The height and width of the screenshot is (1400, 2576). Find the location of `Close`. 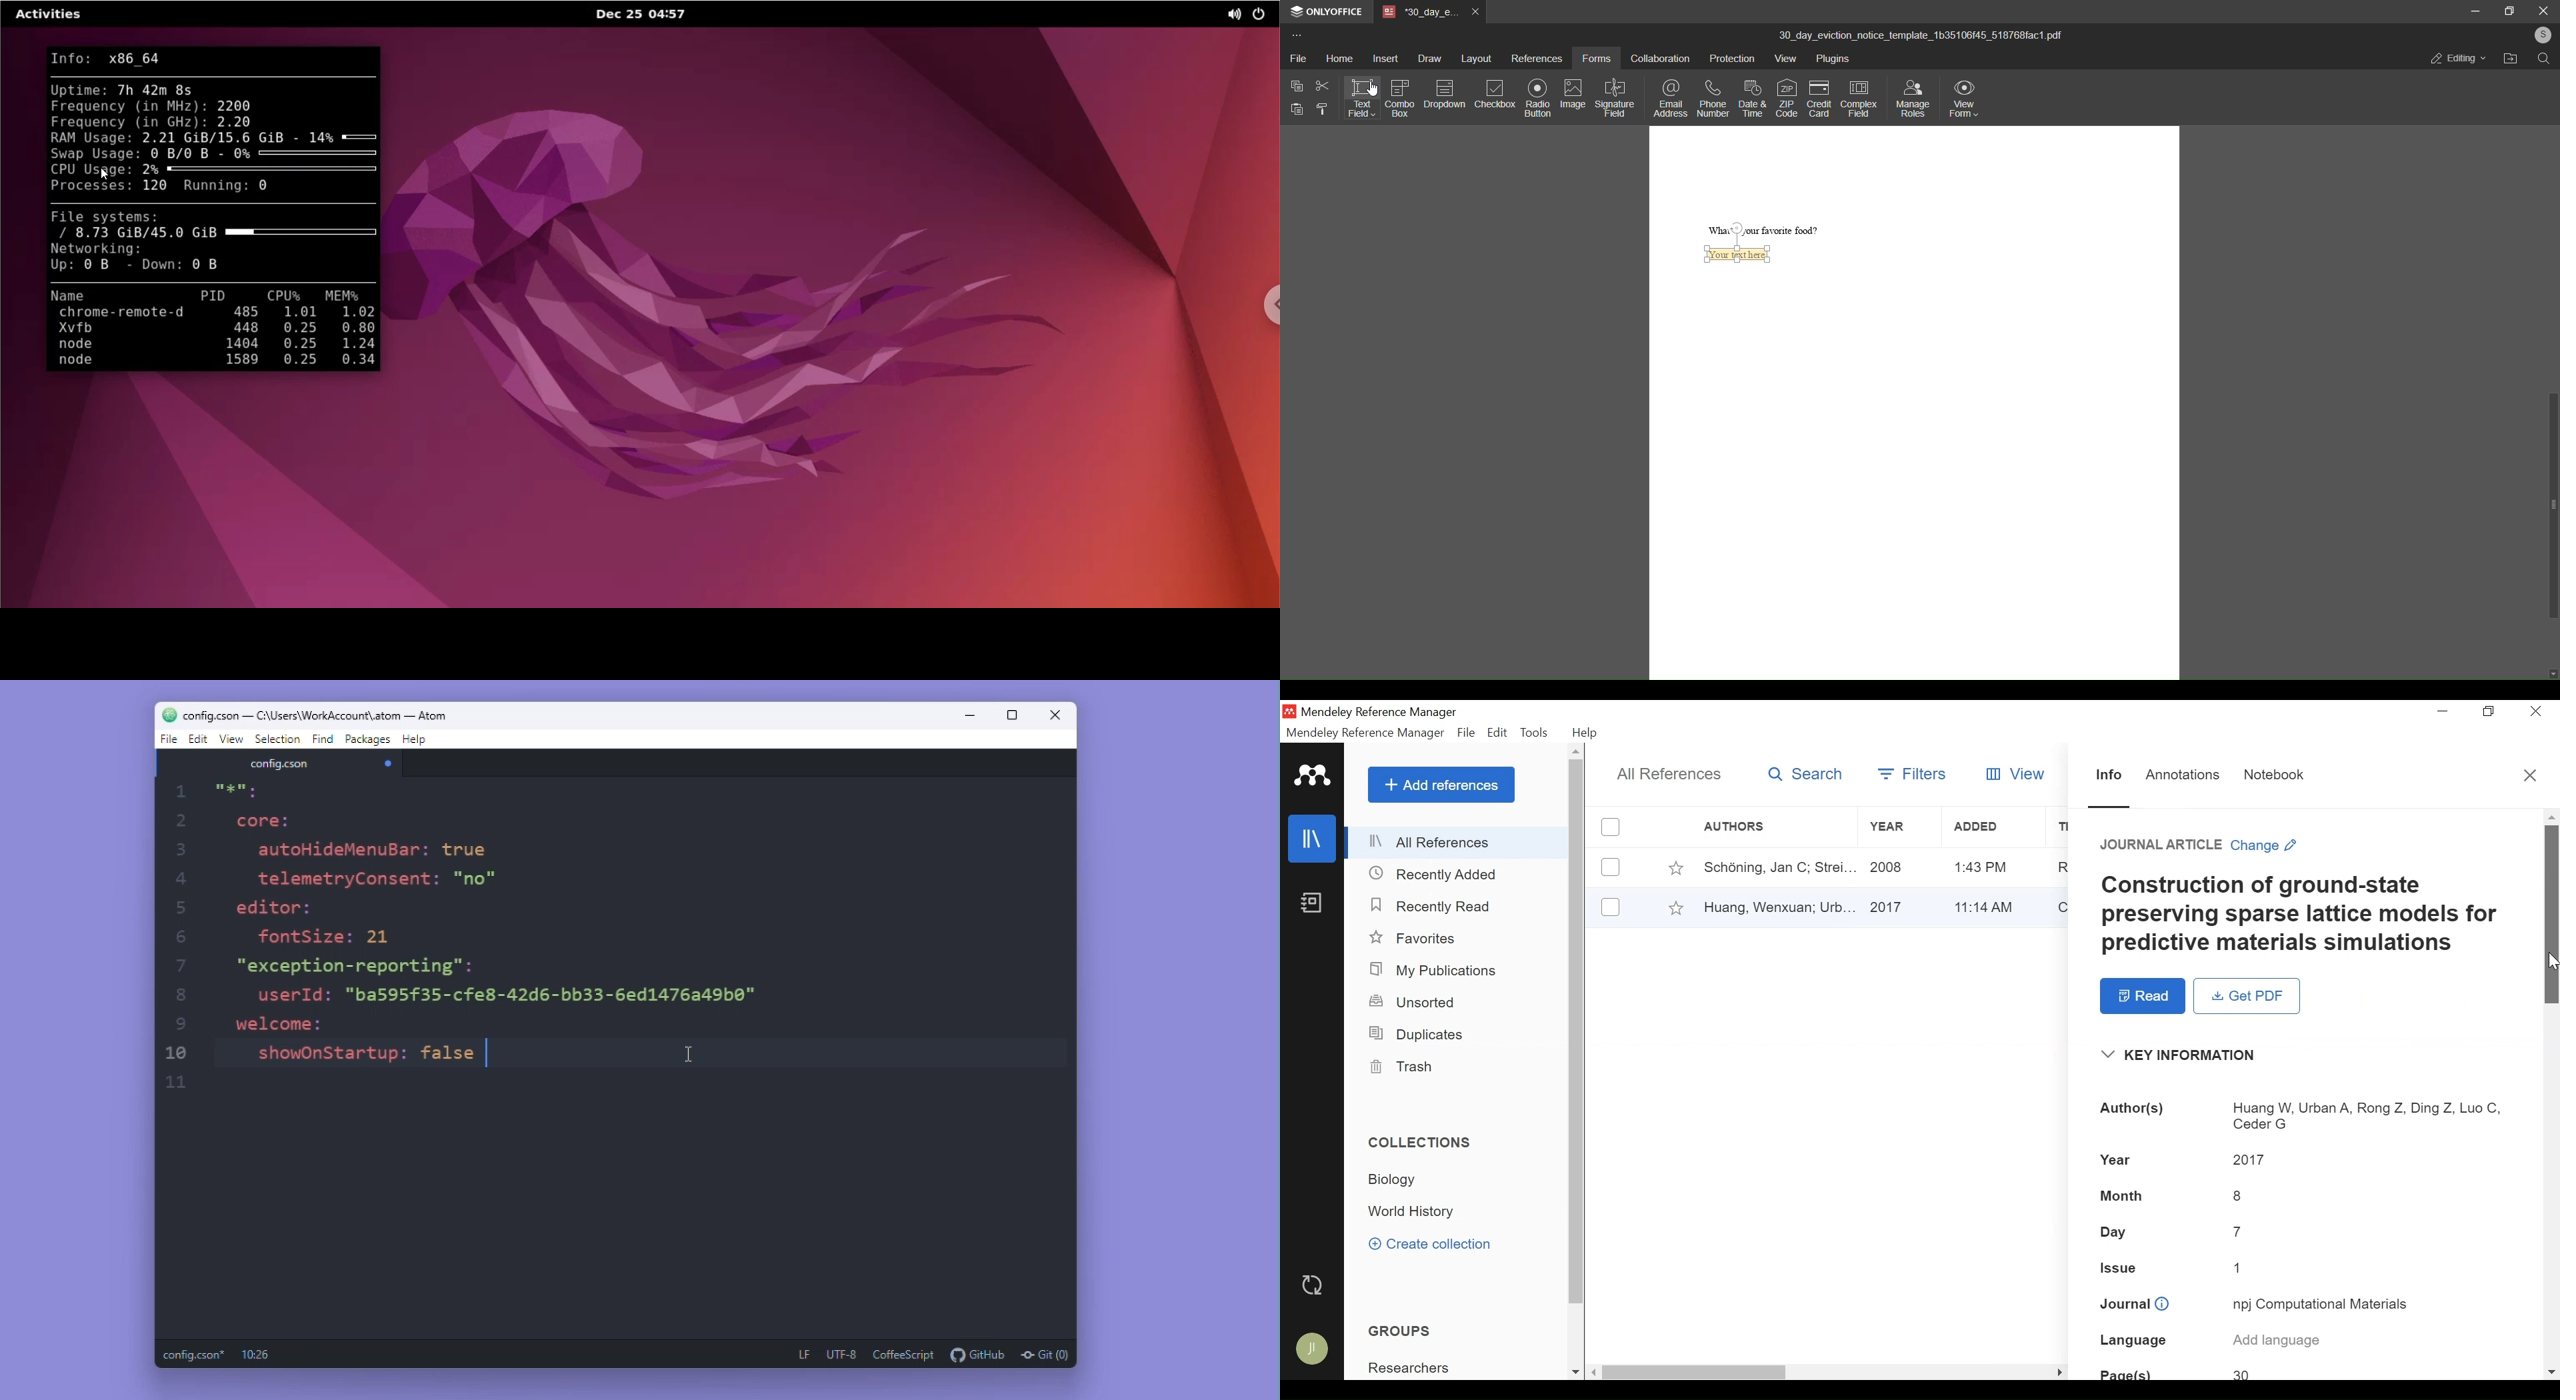

Close is located at coordinates (1058, 718).